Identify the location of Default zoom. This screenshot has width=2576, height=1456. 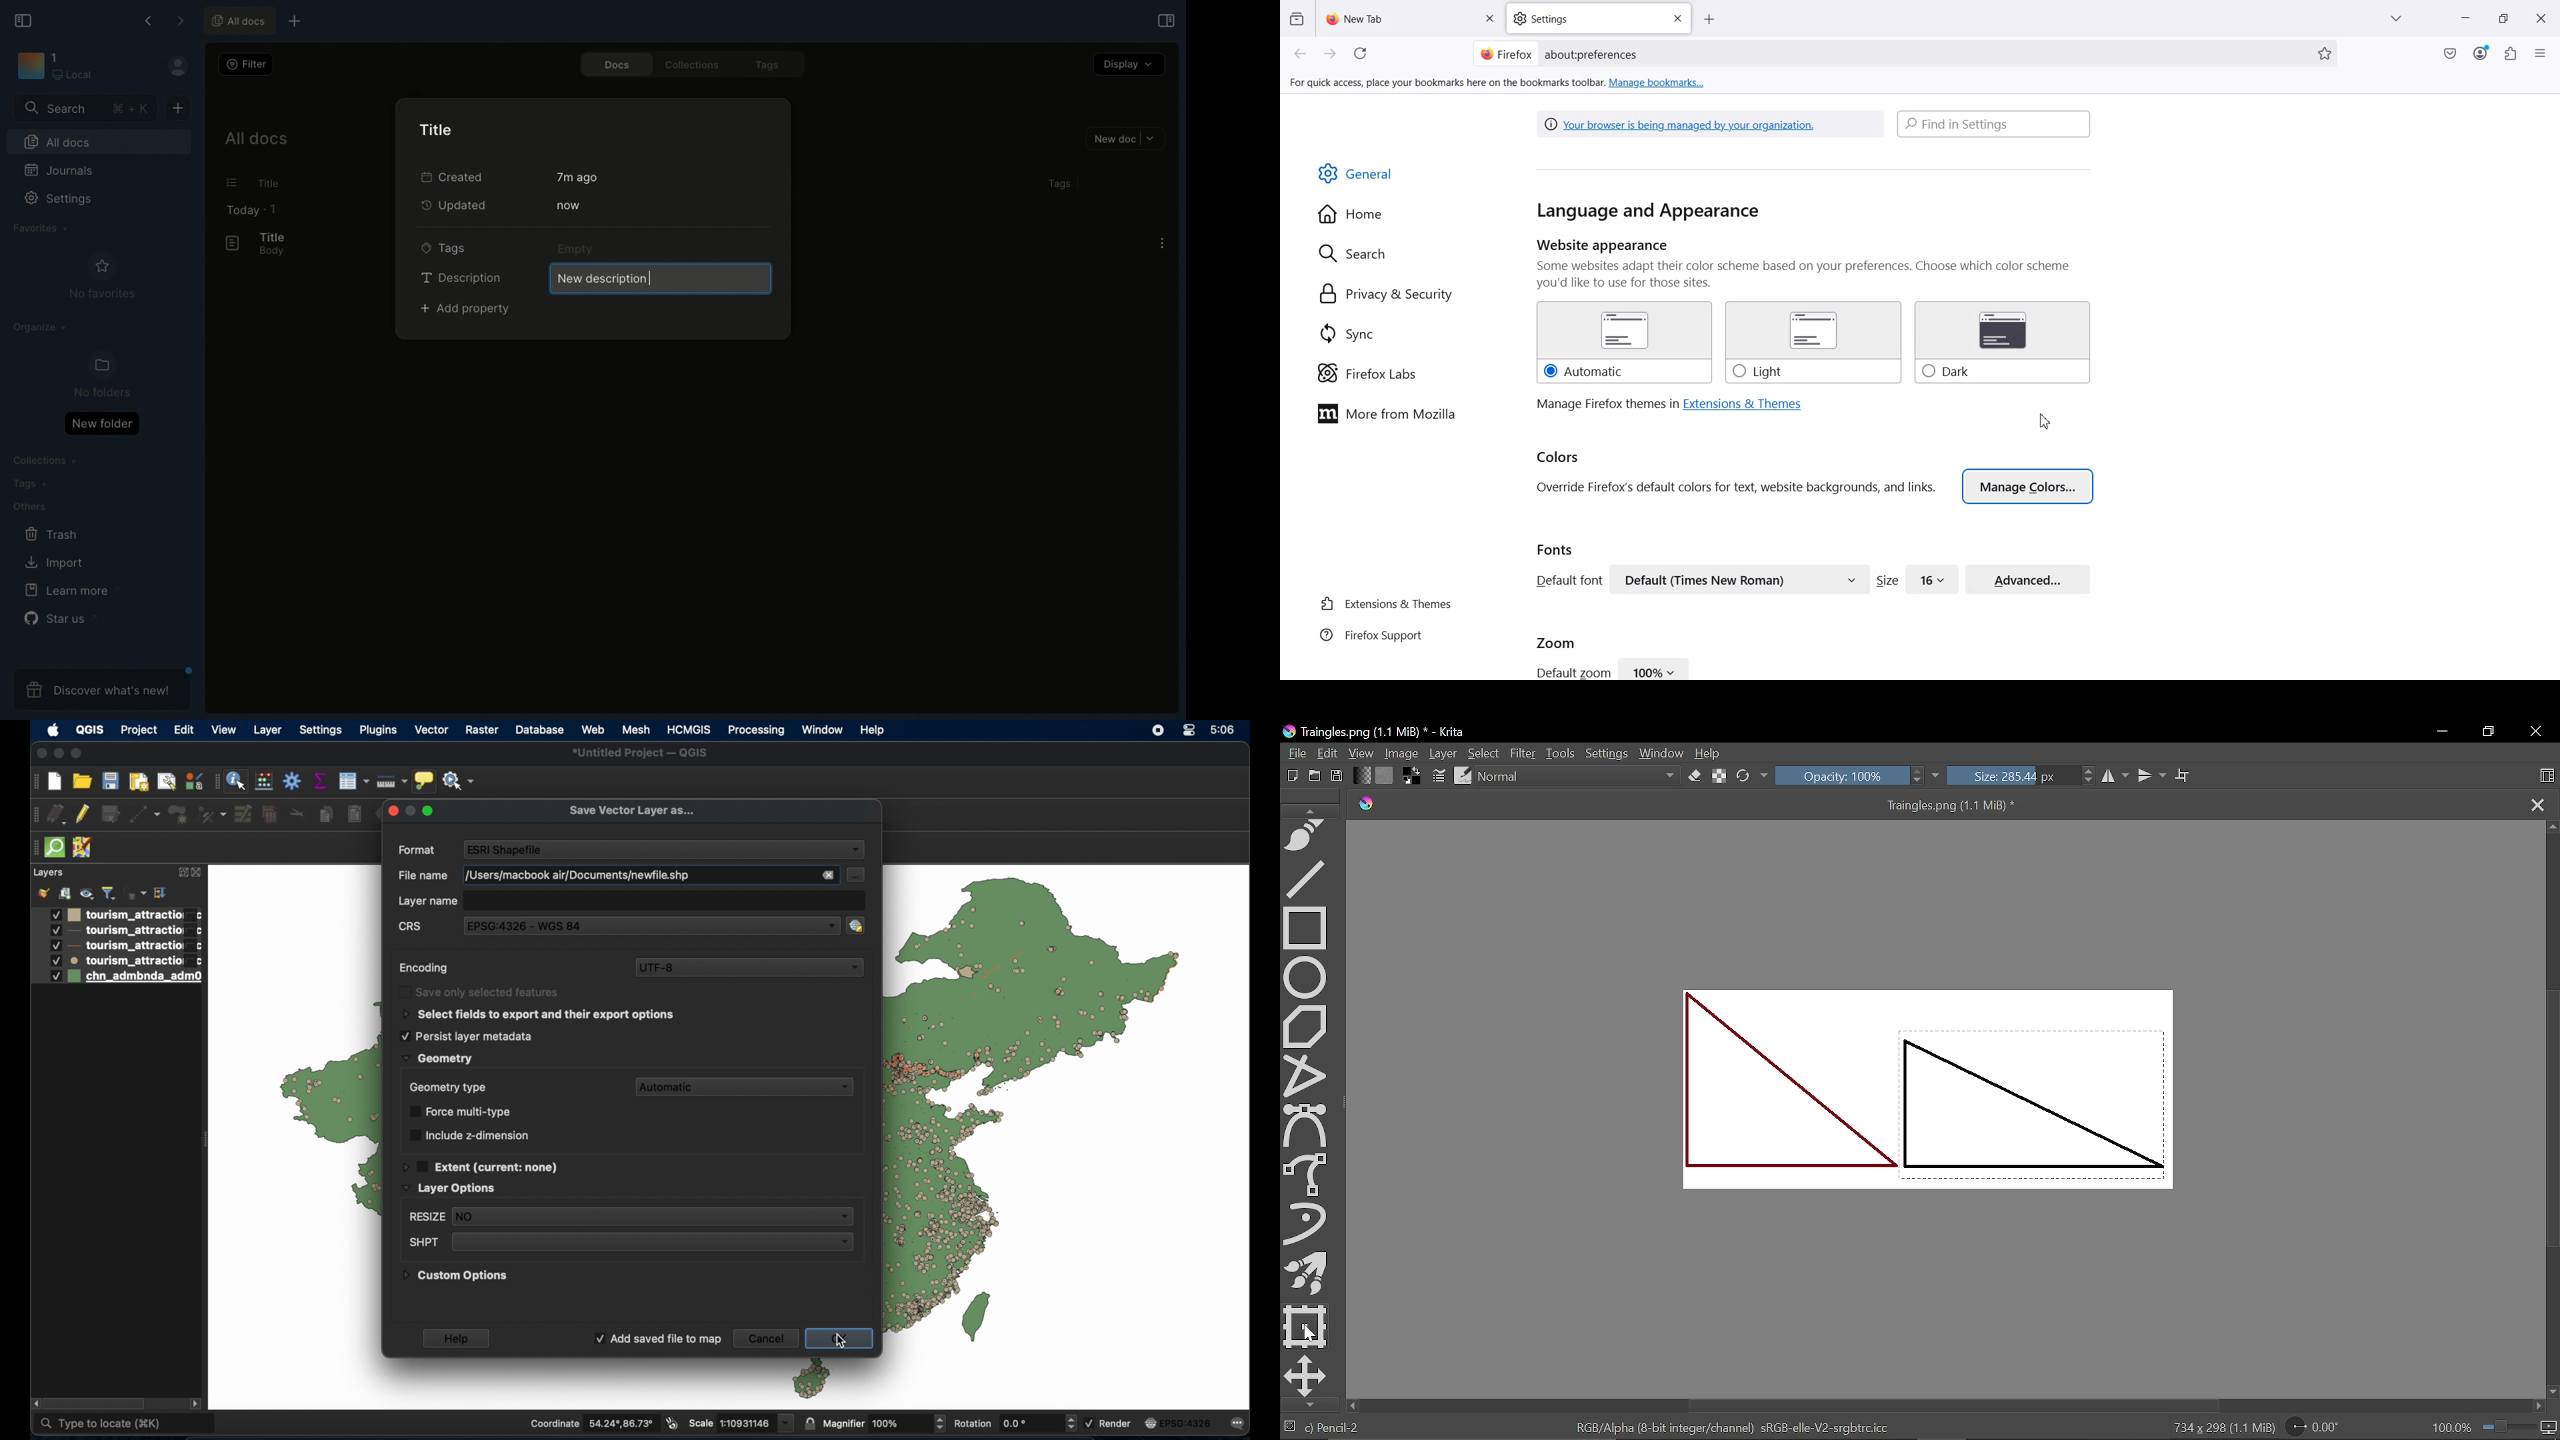
(1572, 671).